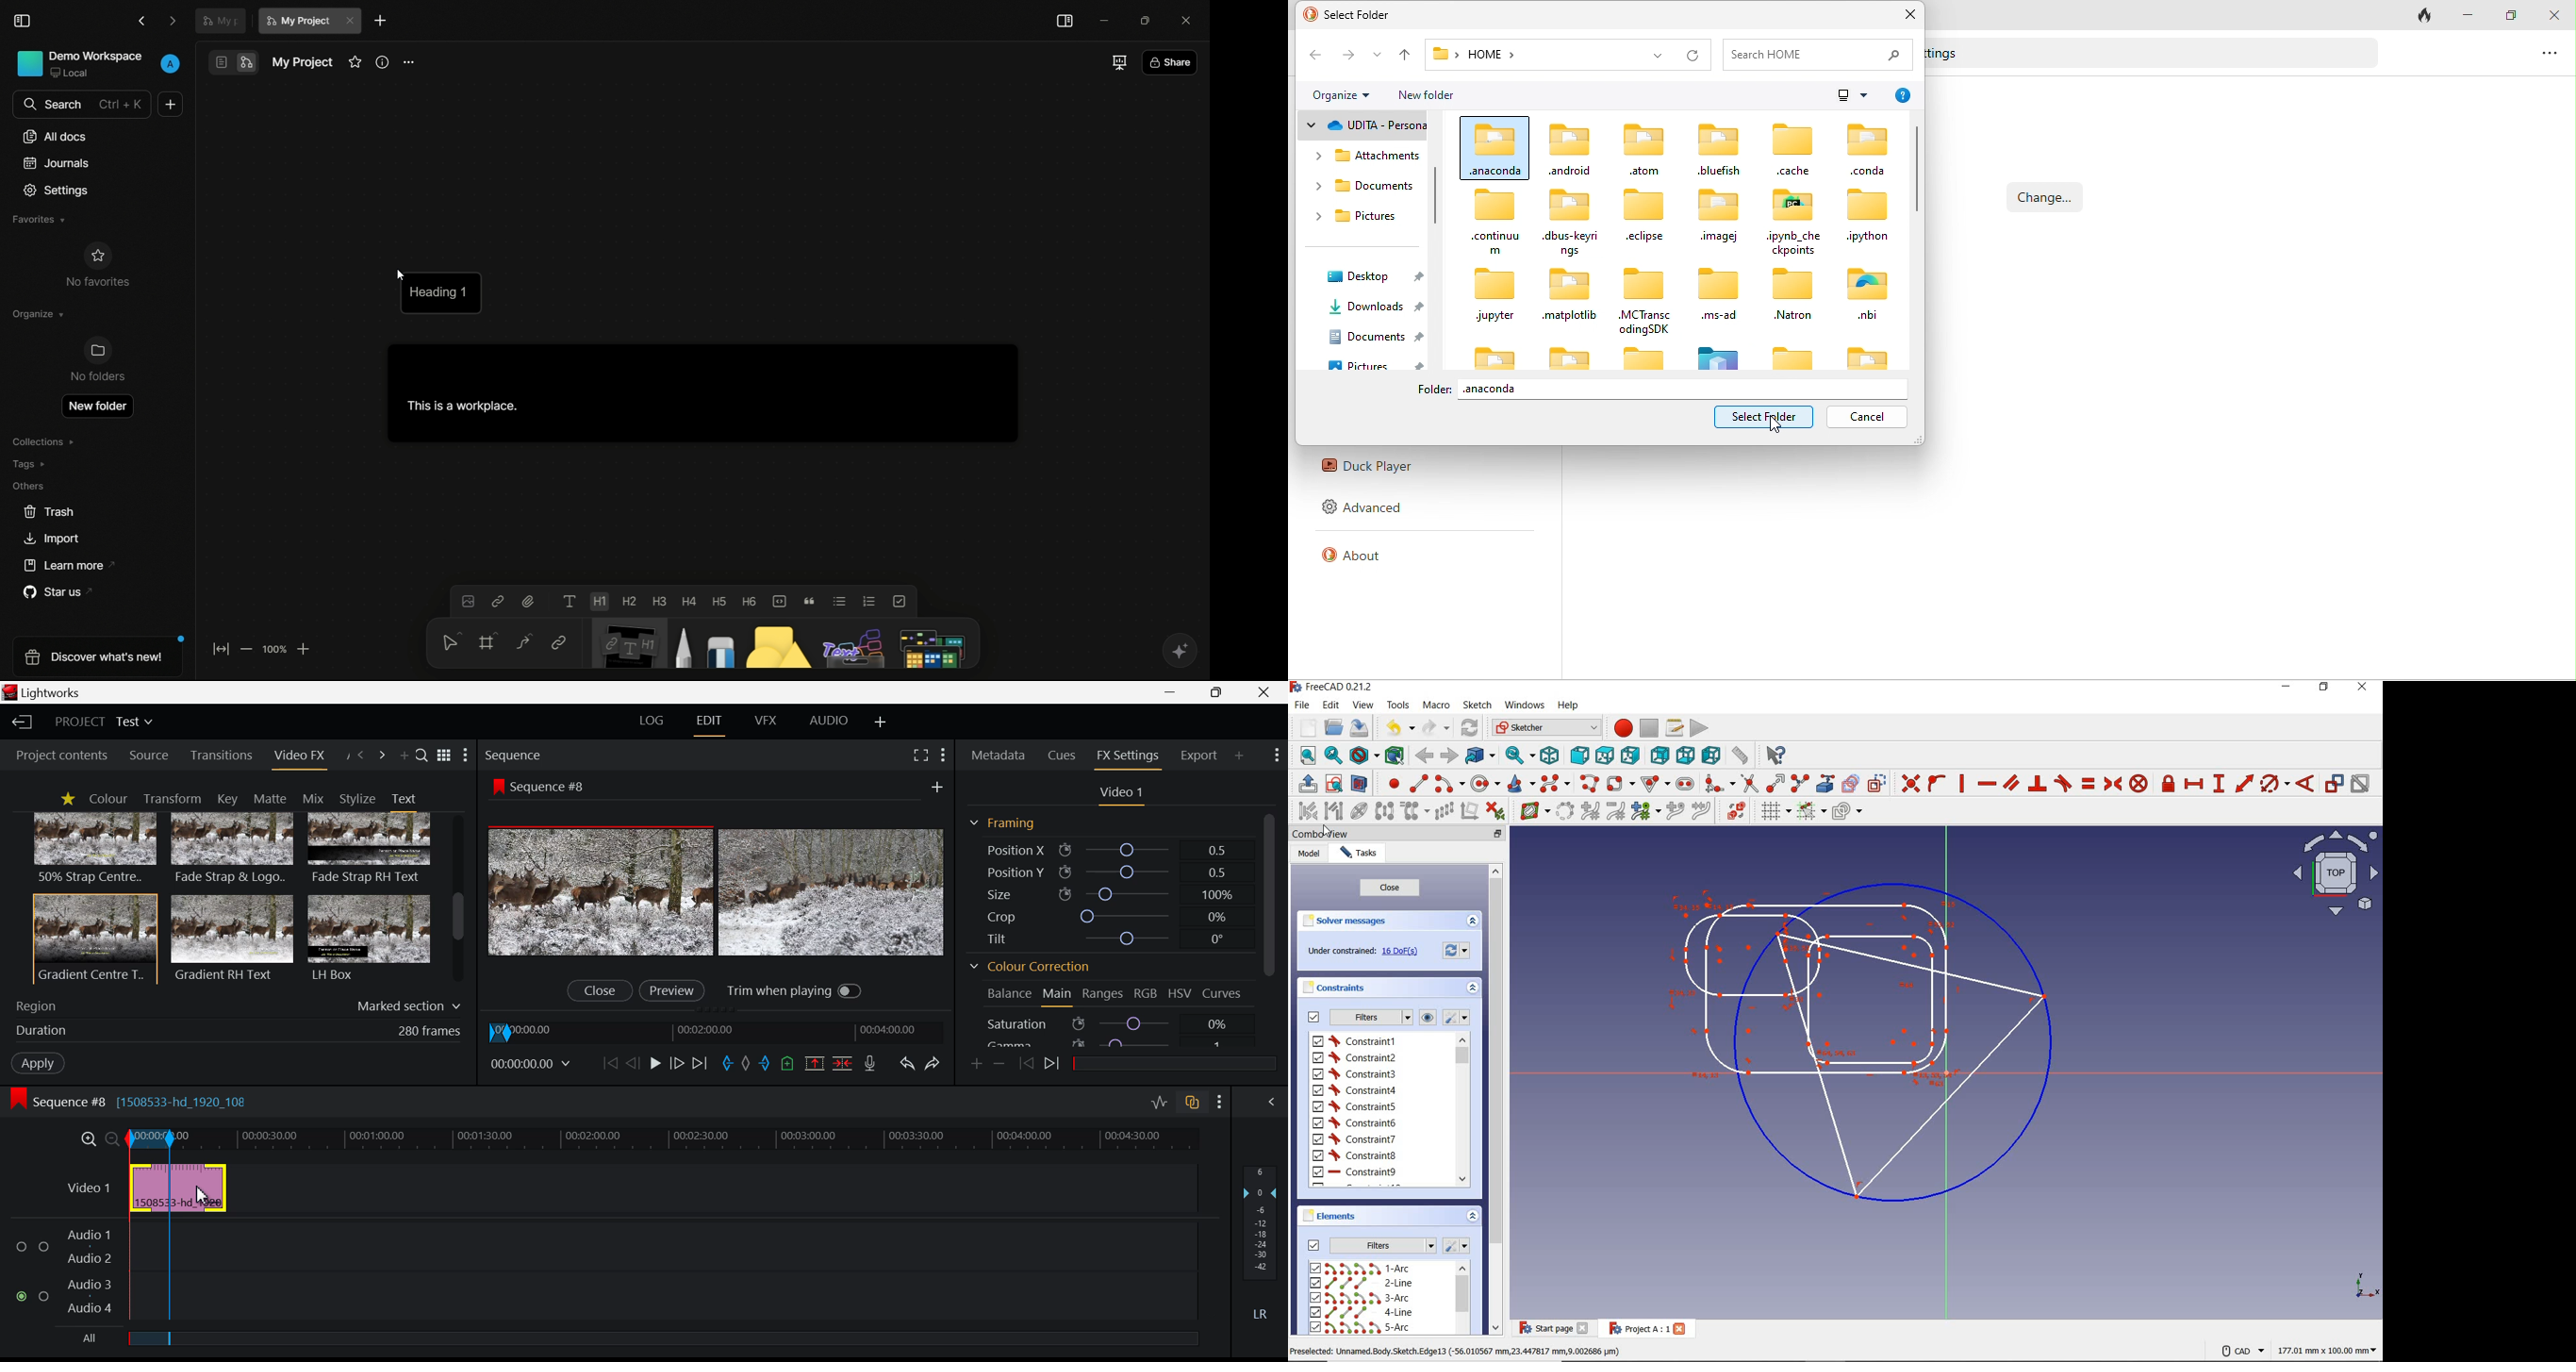 The height and width of the screenshot is (1372, 2576). Describe the element at coordinates (788, 1064) in the screenshot. I see `Mark Cue` at that location.